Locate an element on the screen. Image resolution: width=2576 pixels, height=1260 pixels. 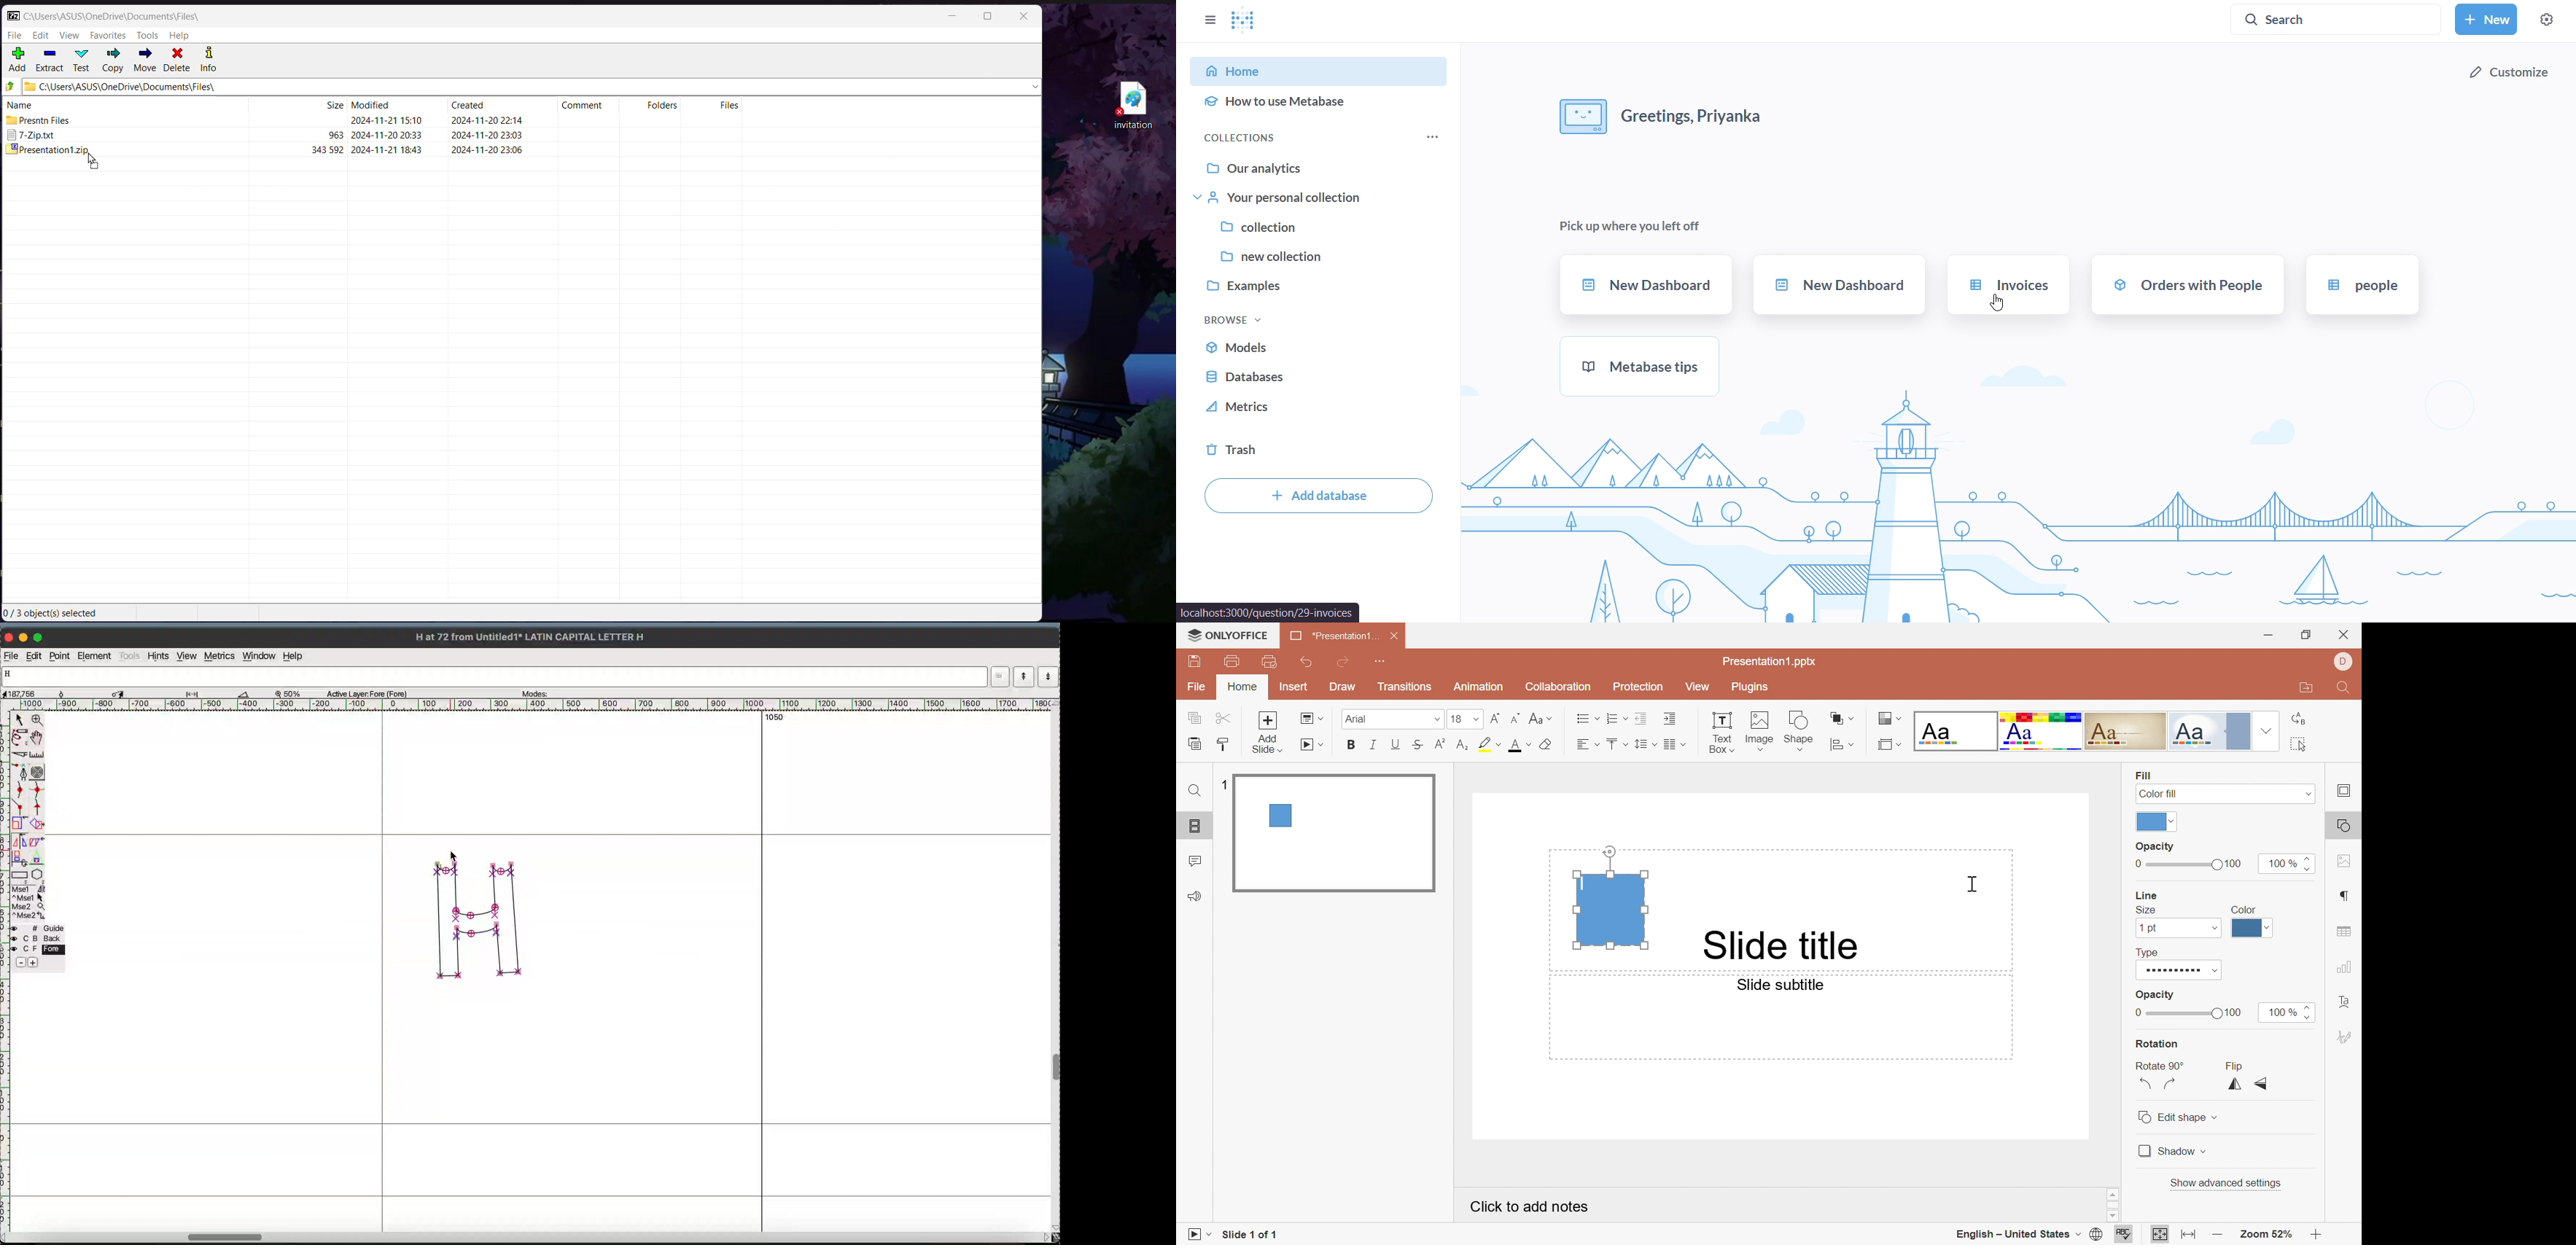
Slide title is located at coordinates (1779, 944).